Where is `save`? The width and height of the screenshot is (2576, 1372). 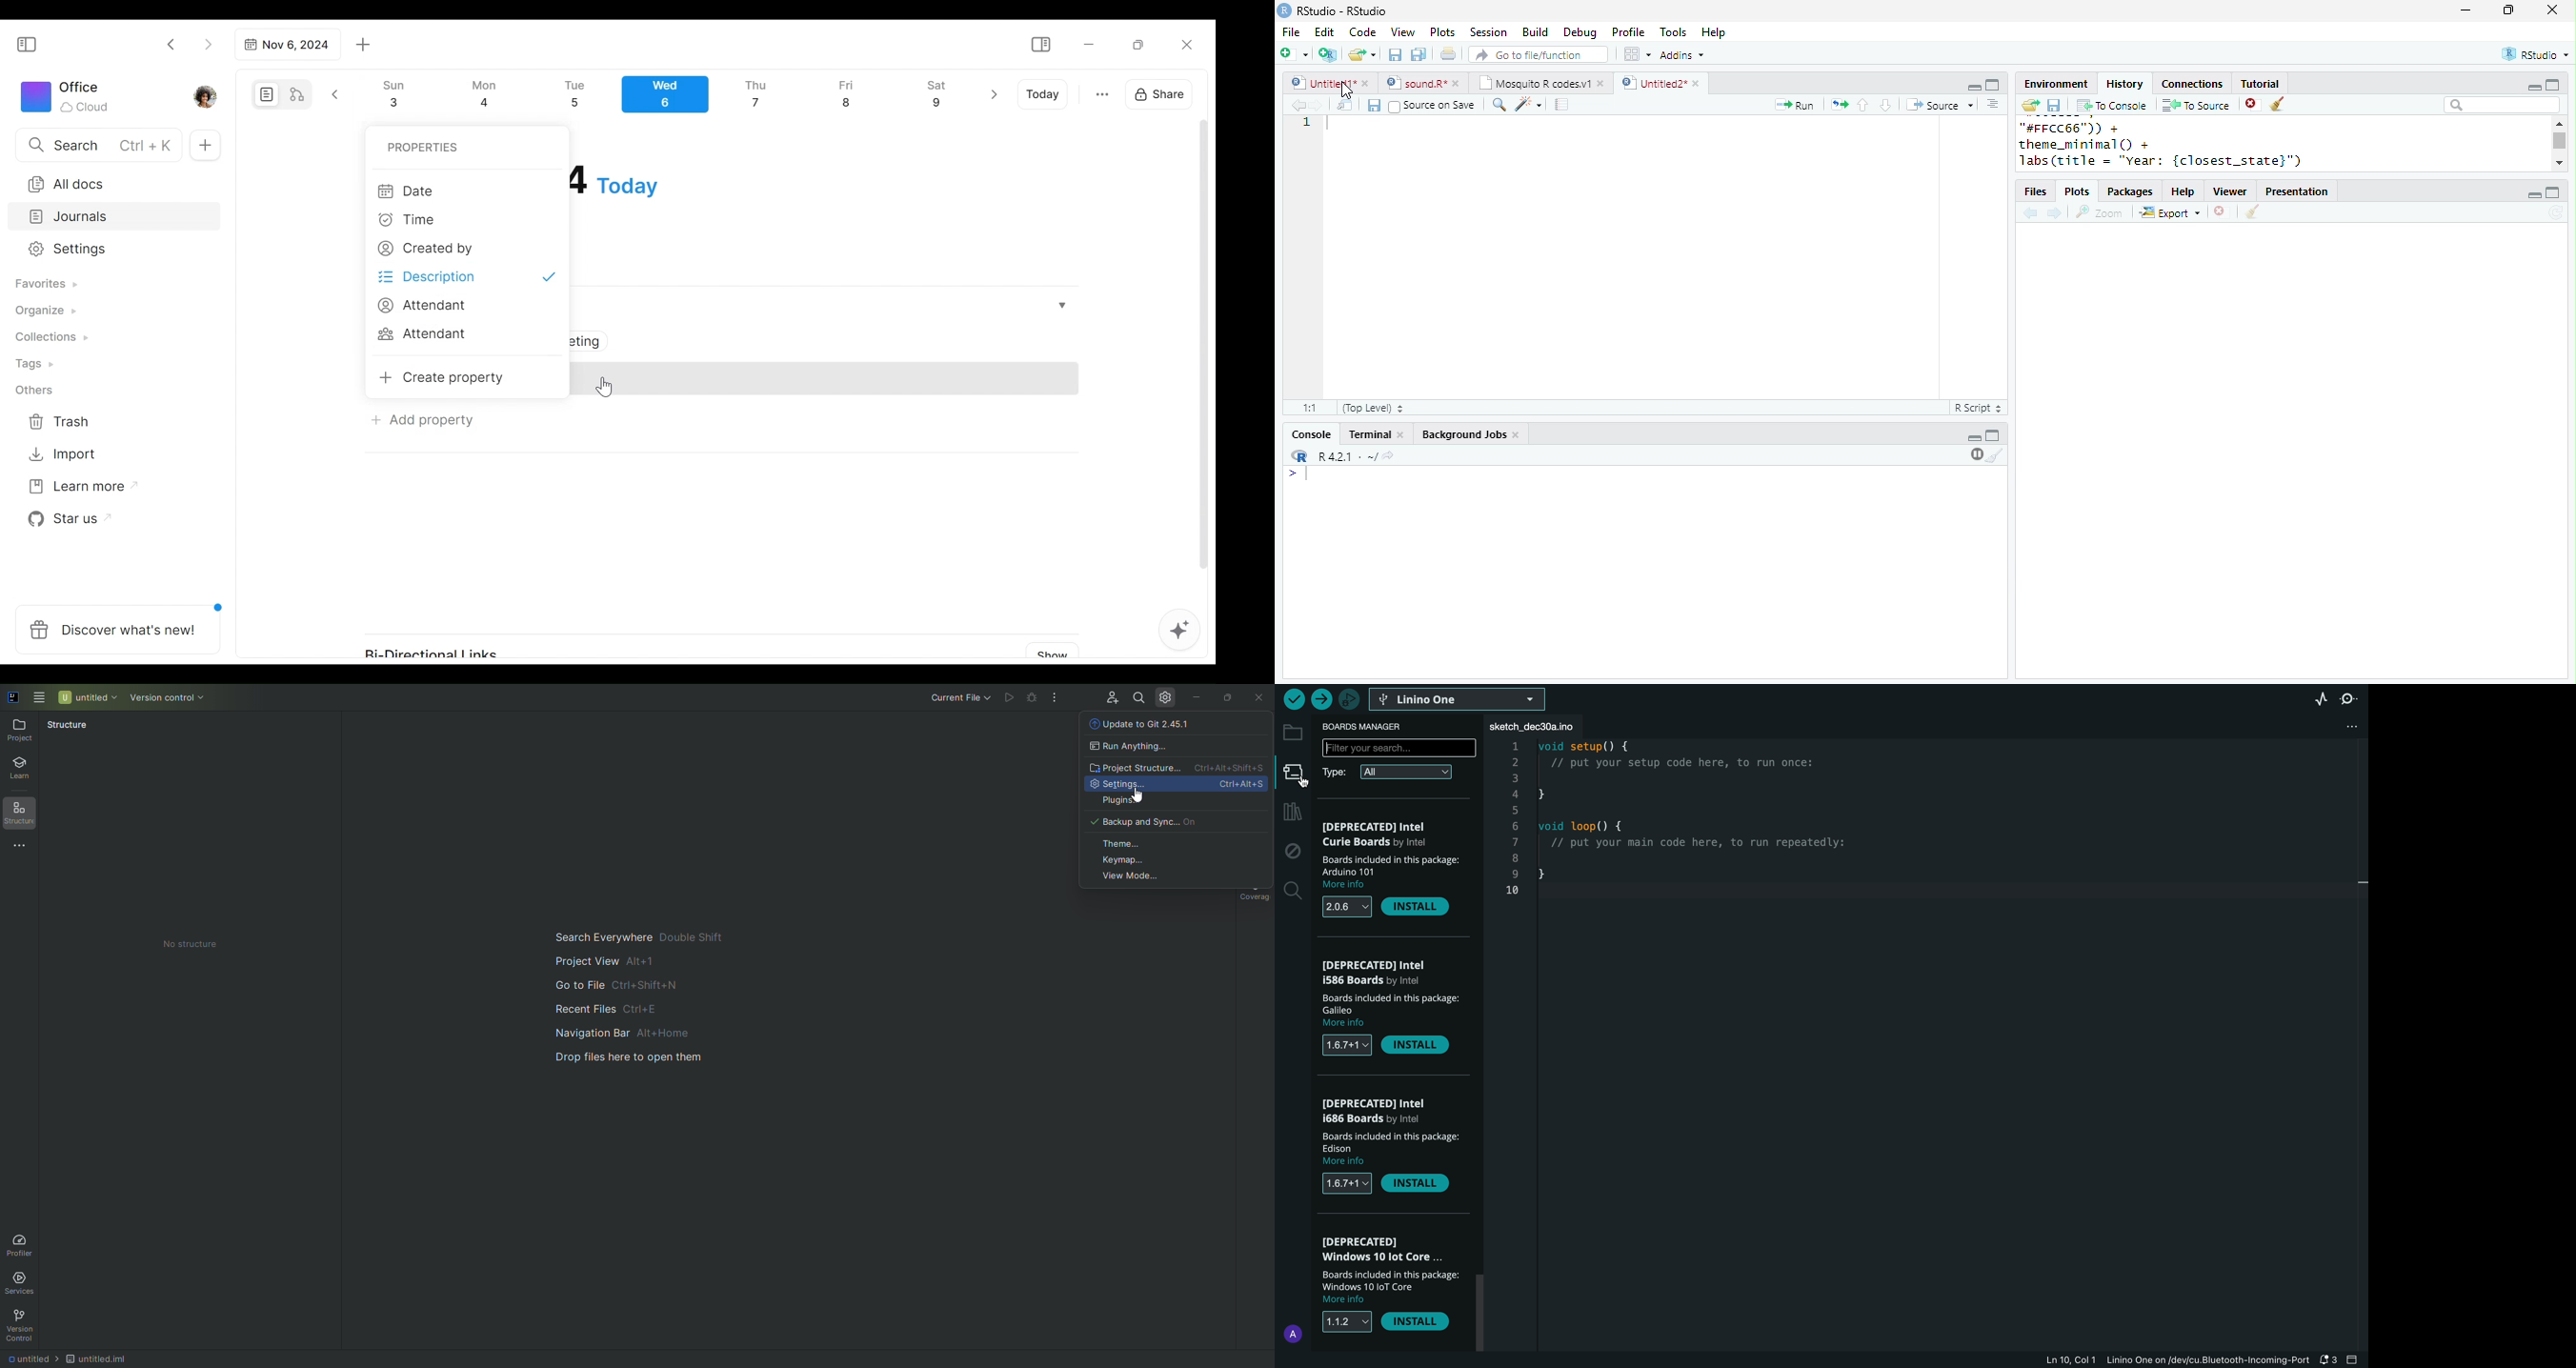
save is located at coordinates (2054, 106).